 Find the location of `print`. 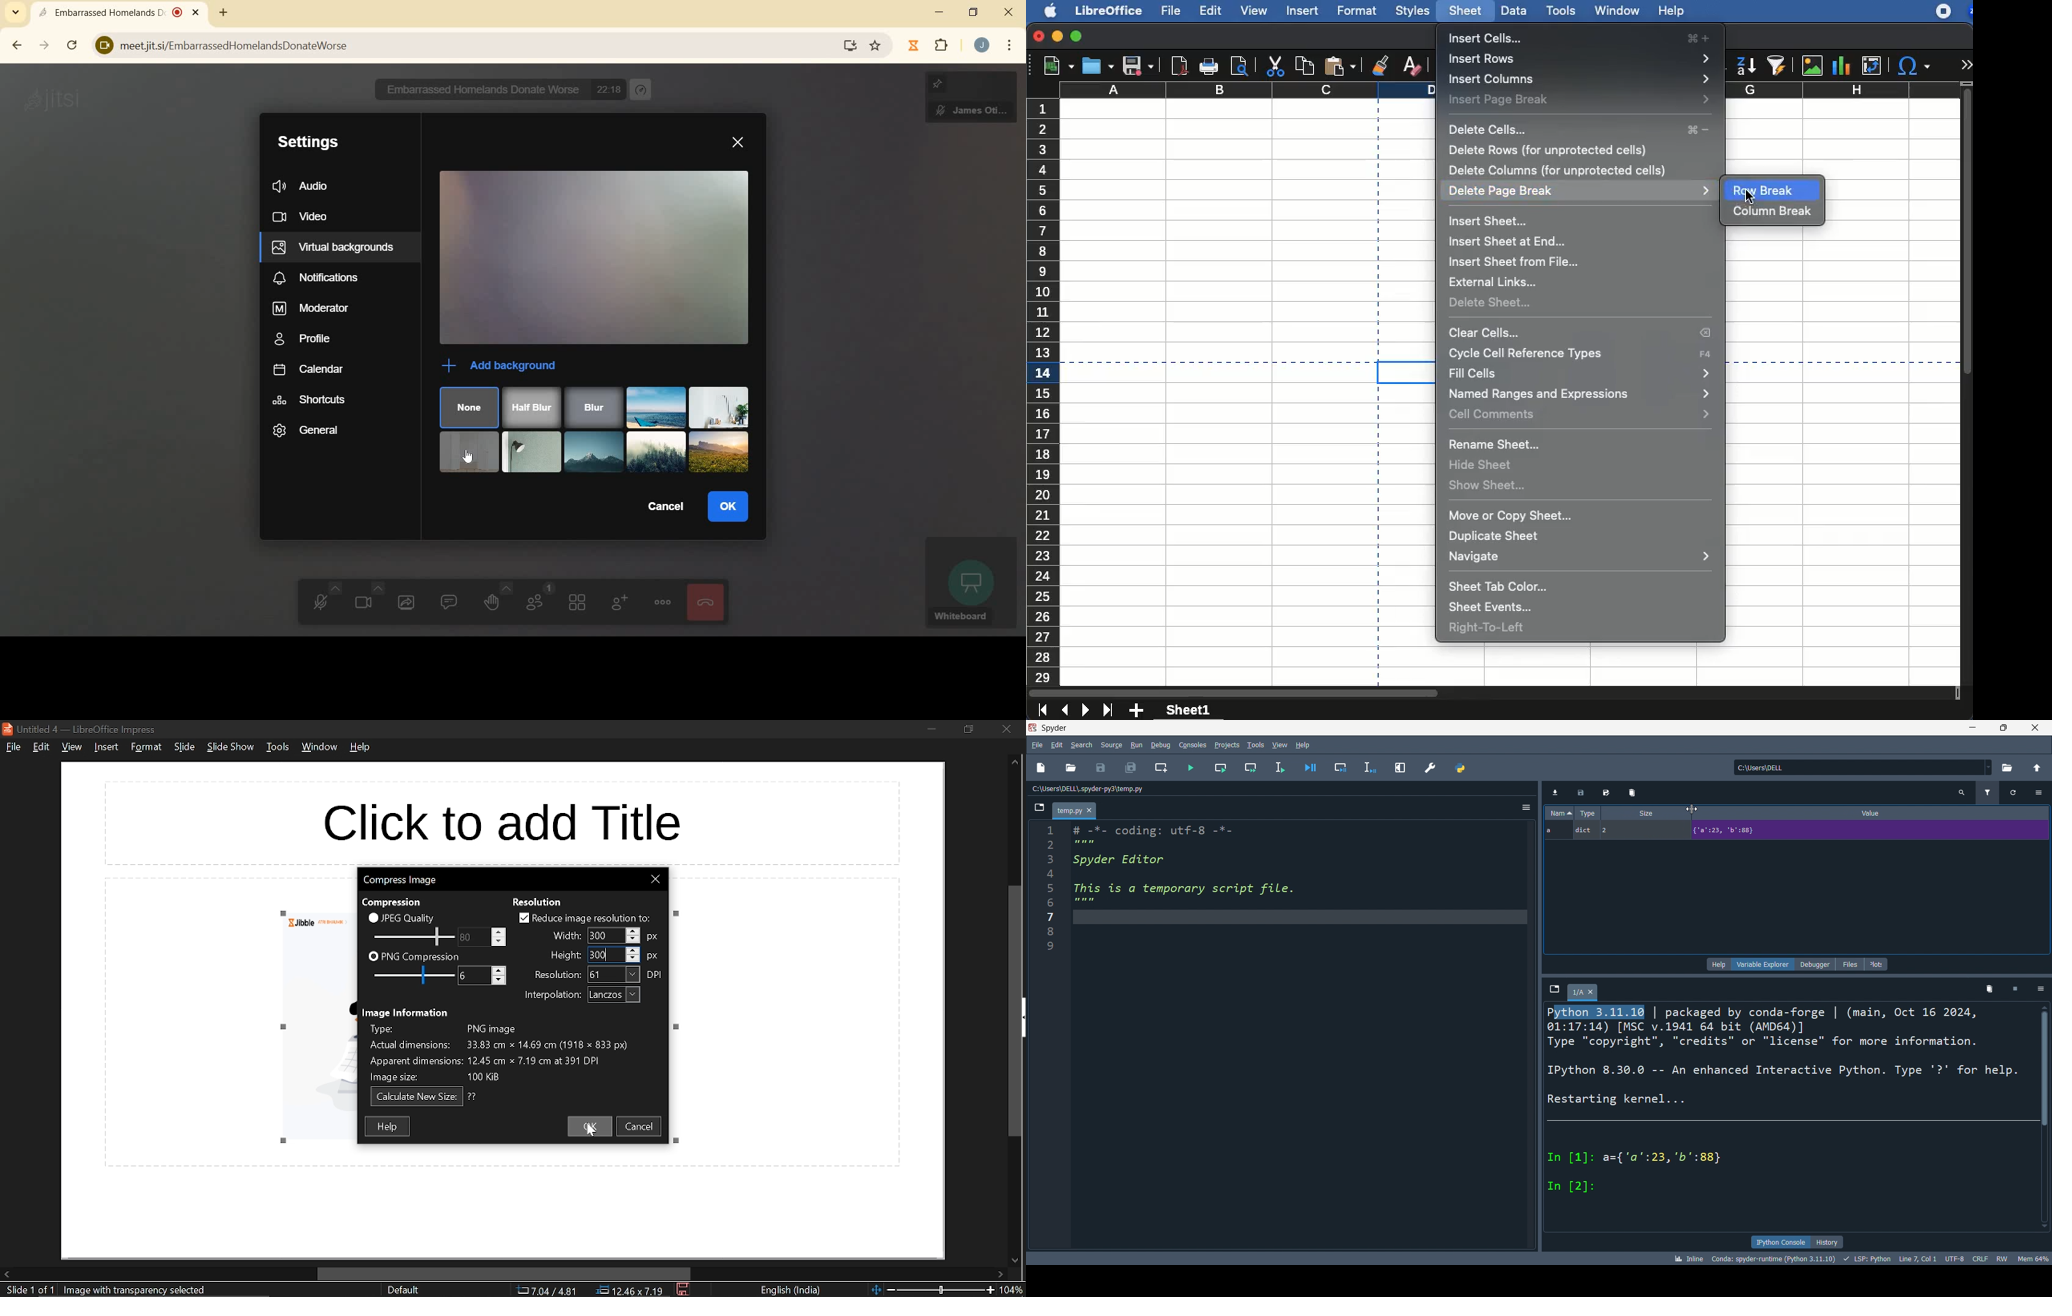

print is located at coordinates (1210, 67).